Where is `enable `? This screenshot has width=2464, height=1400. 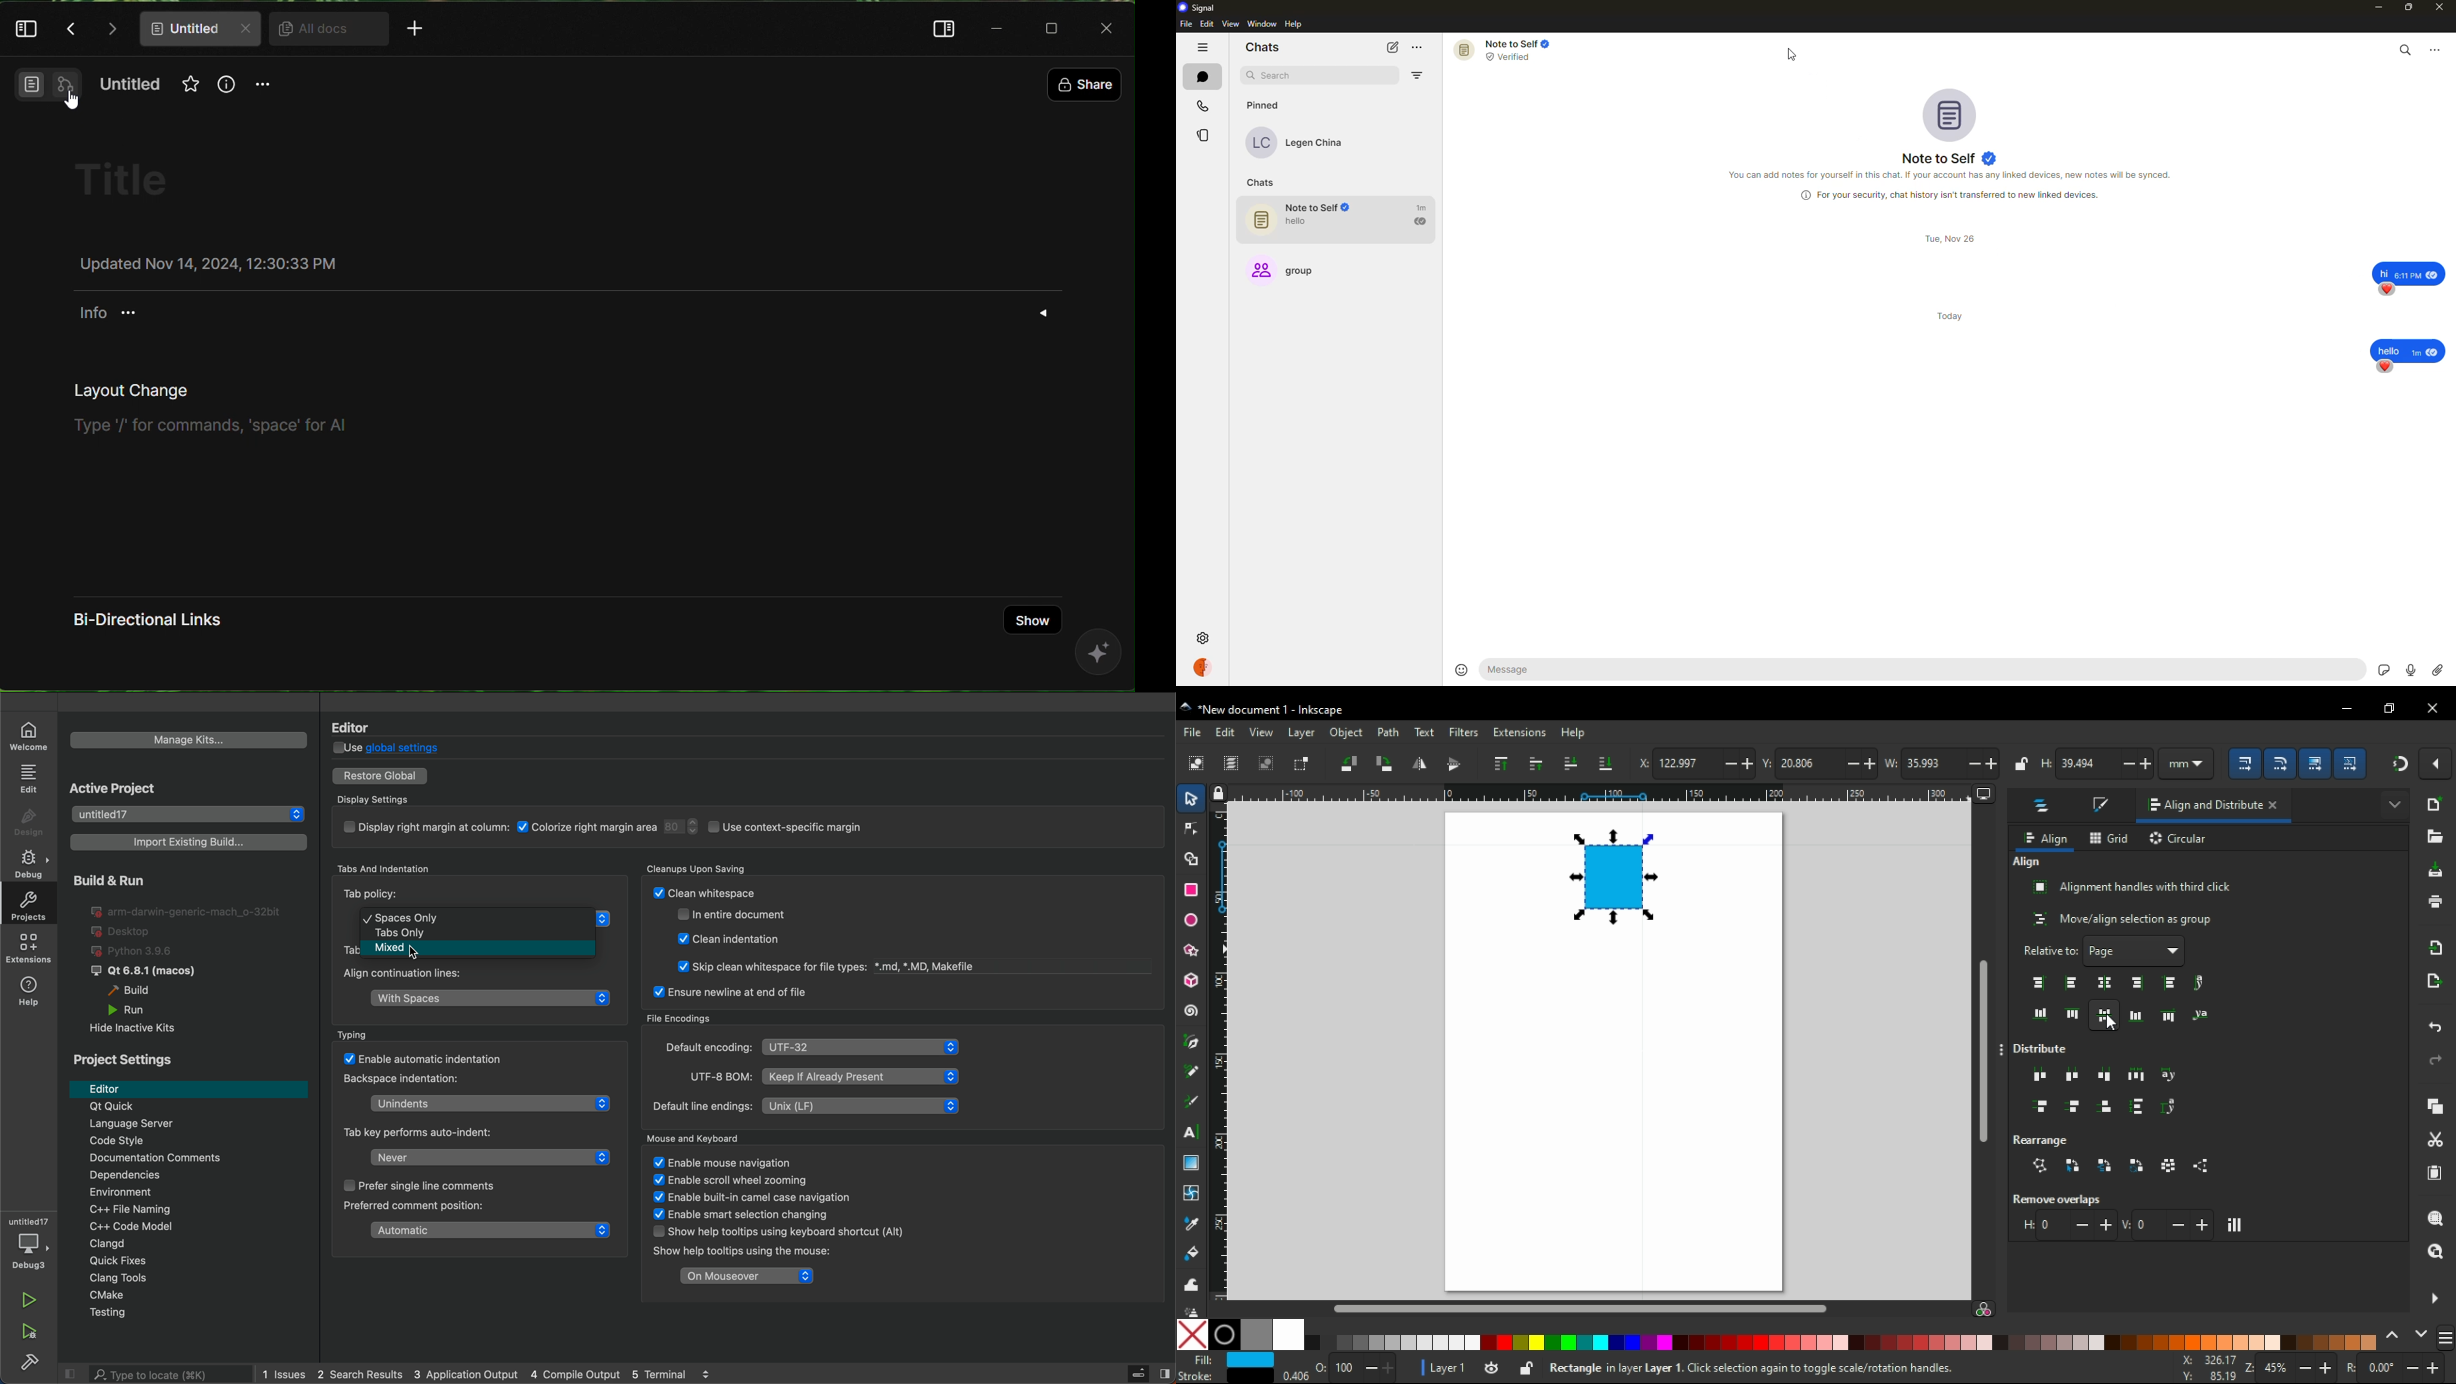
enable  is located at coordinates (747, 1212).